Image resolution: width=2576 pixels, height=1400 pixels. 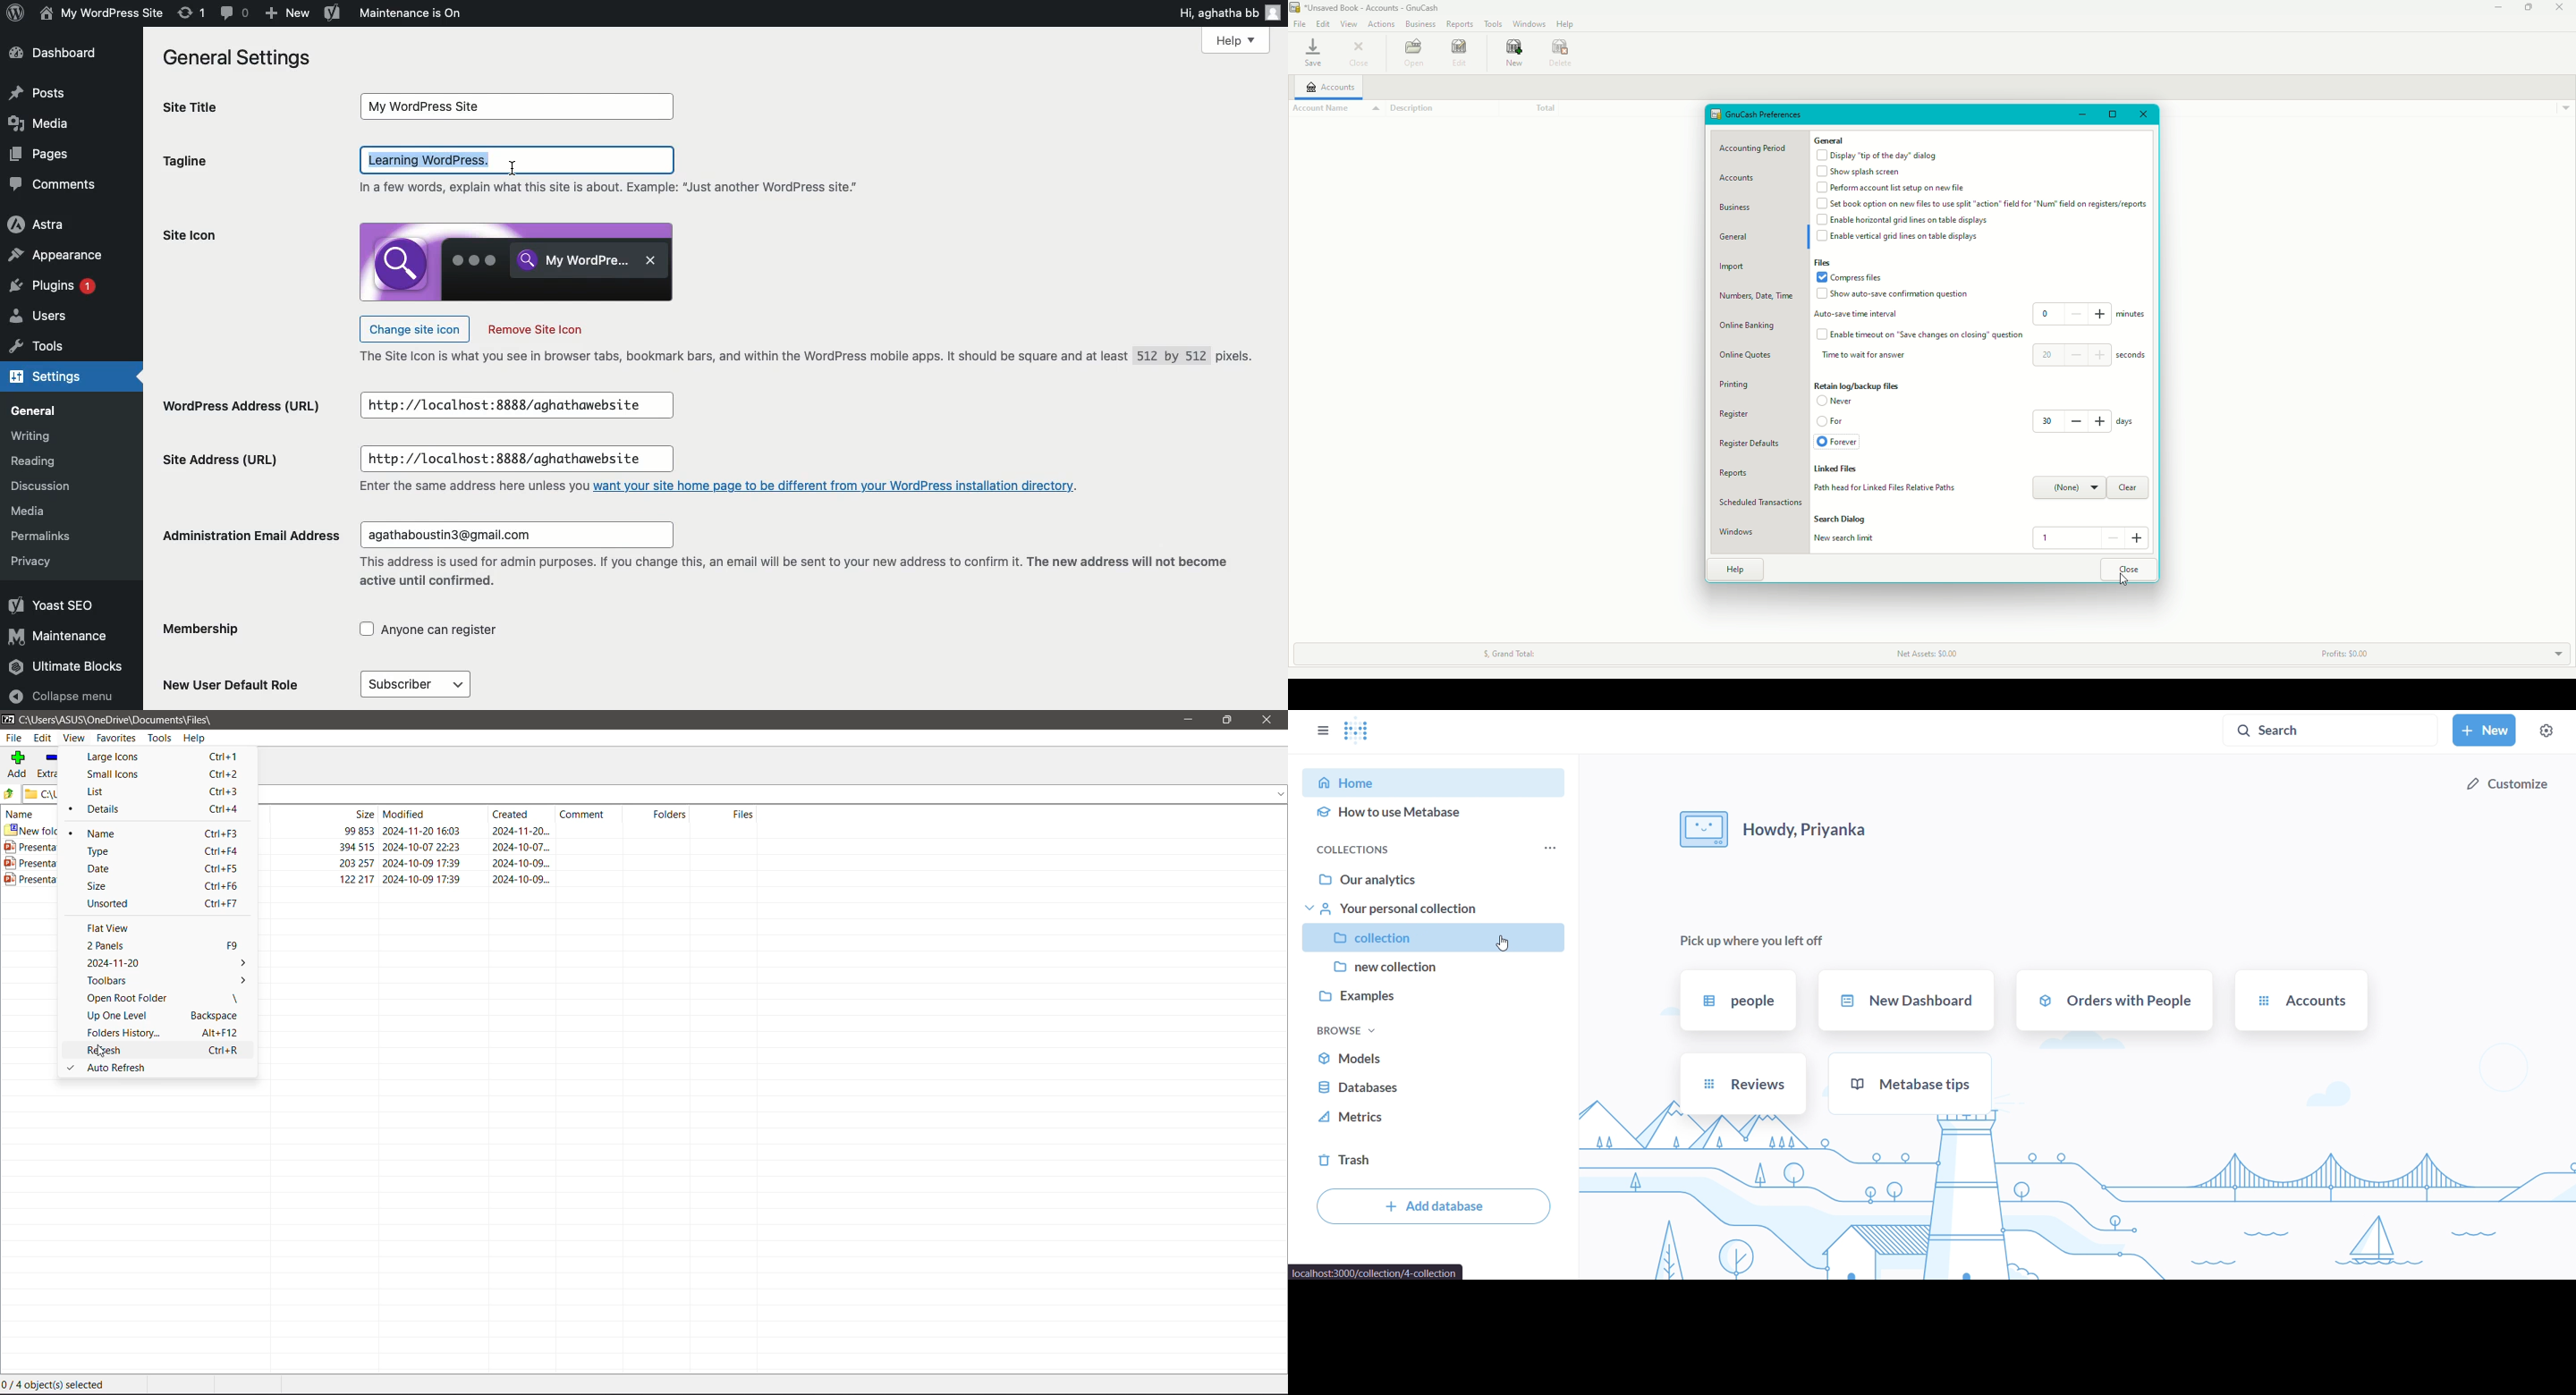 I want to click on seconds, so click(x=2135, y=356).